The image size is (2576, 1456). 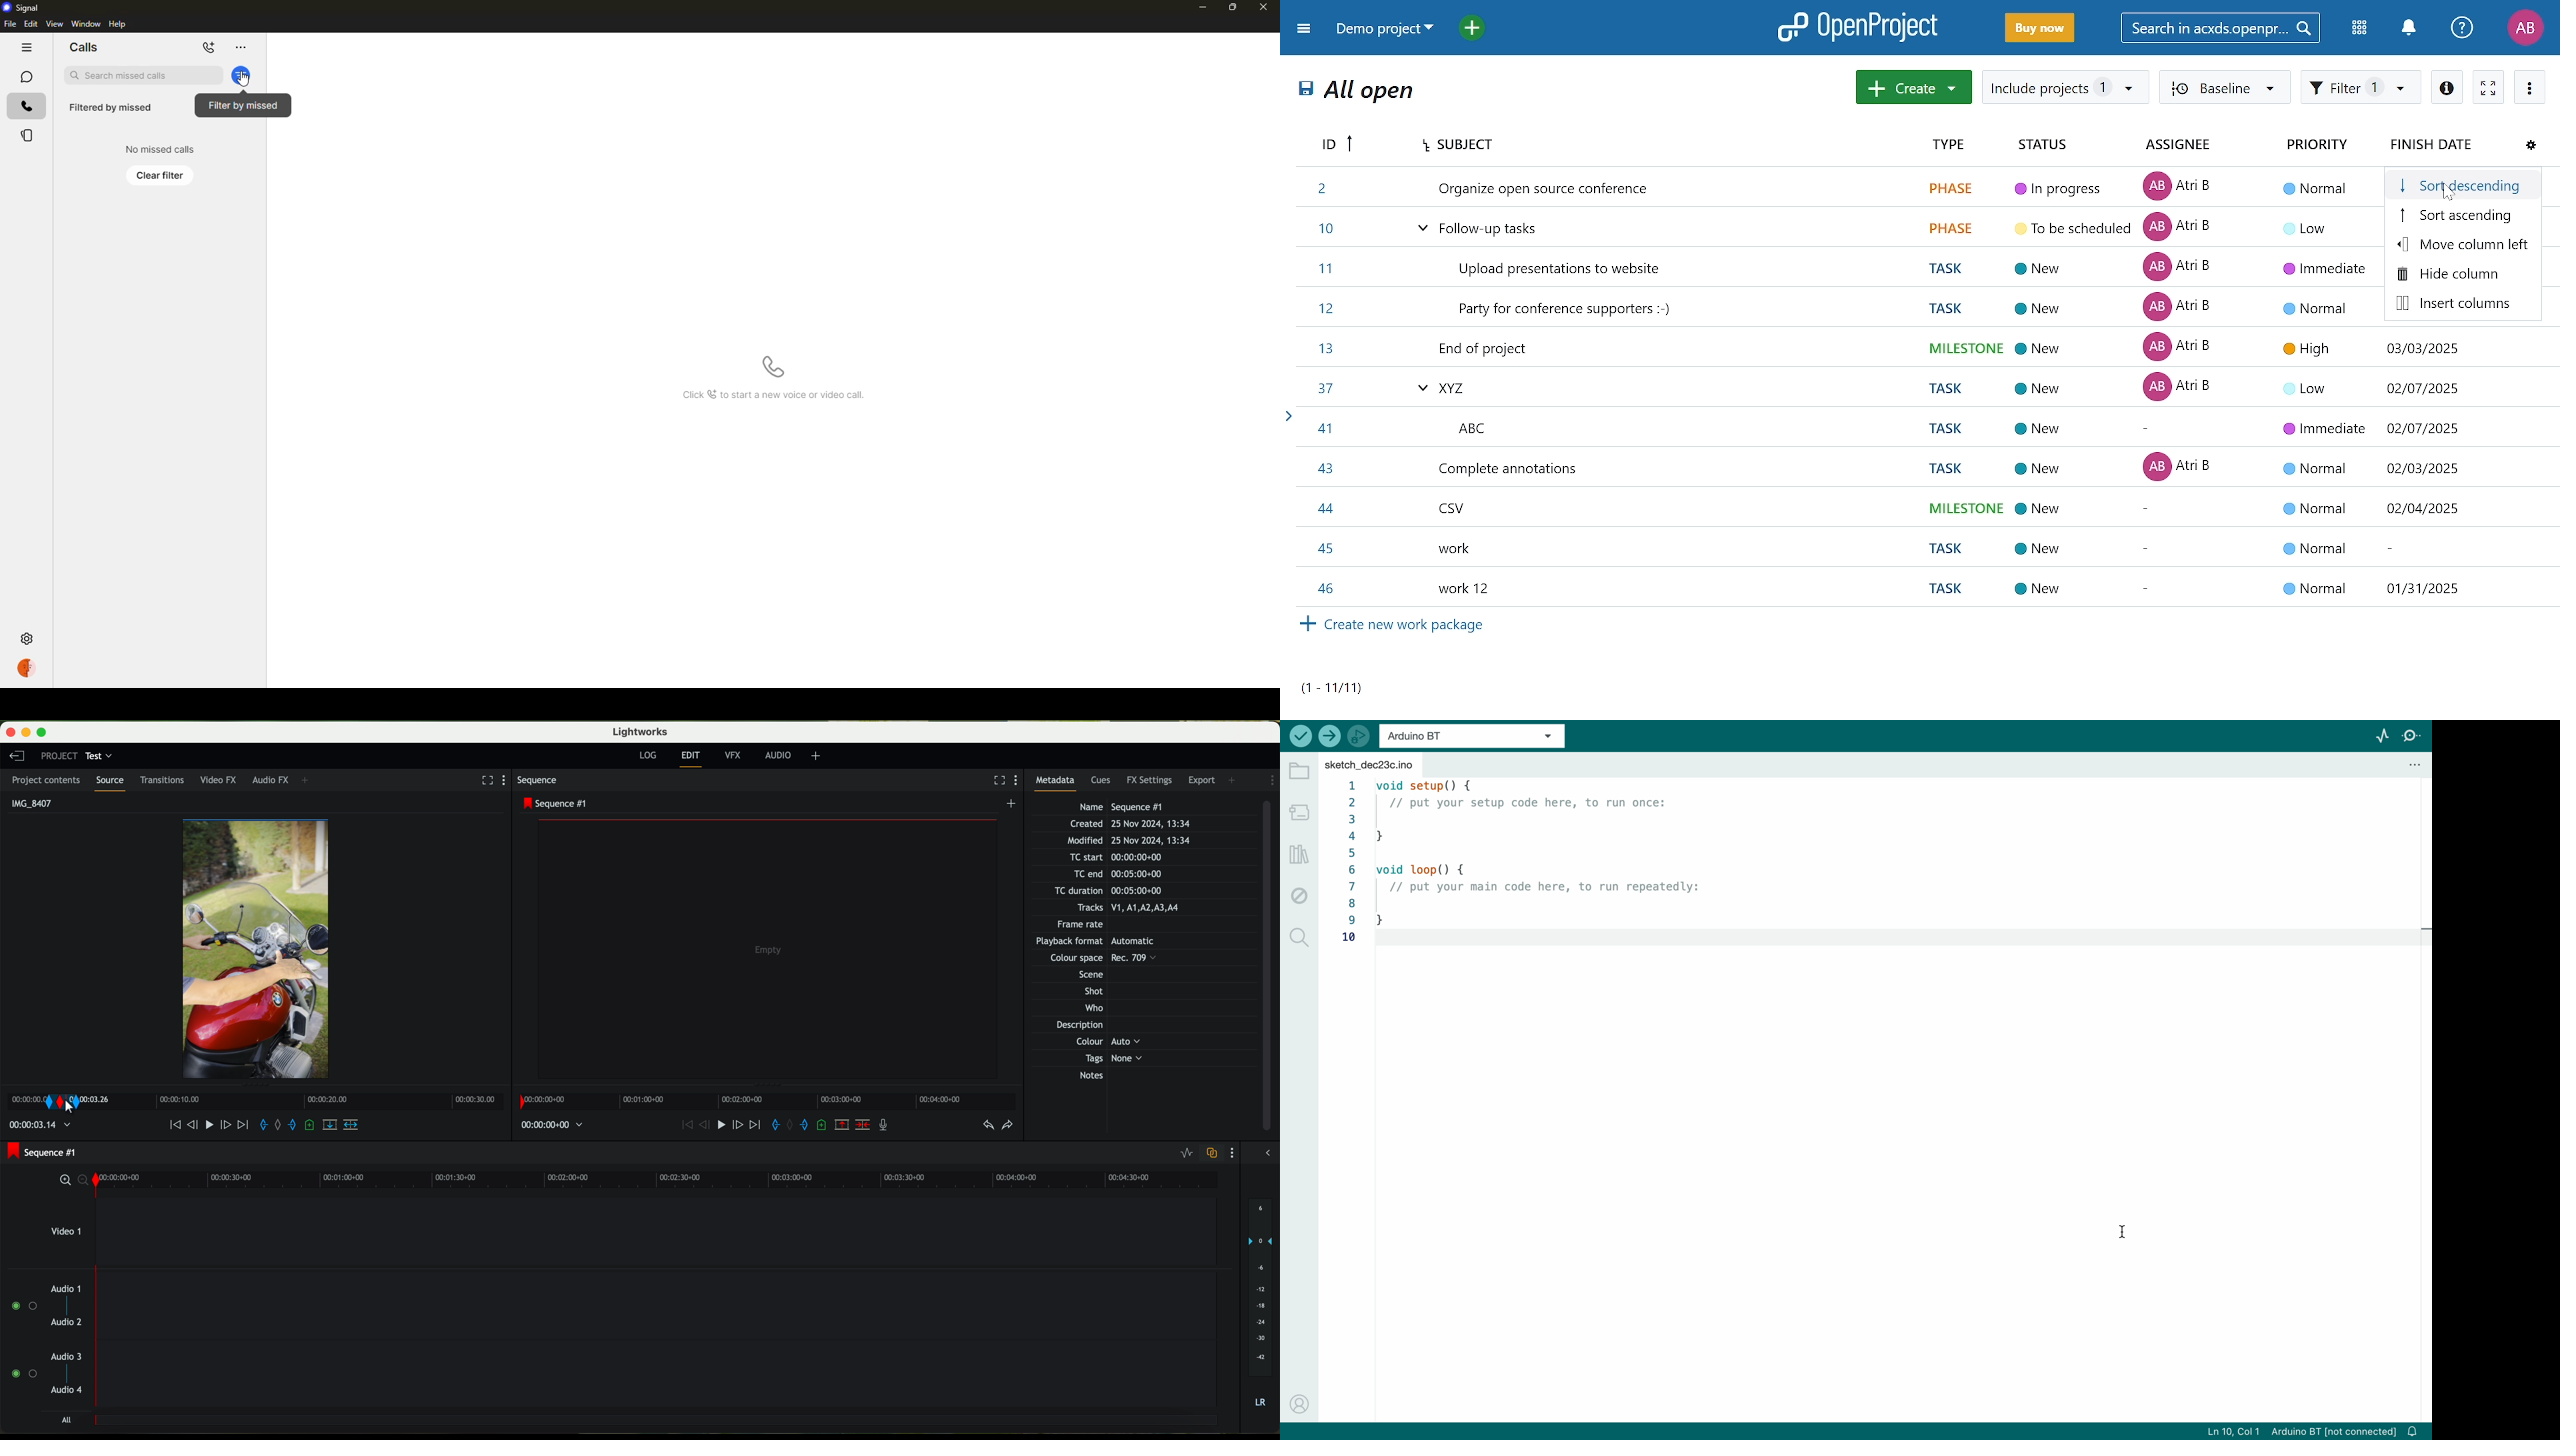 I want to click on audio 1, so click(x=66, y=1289).